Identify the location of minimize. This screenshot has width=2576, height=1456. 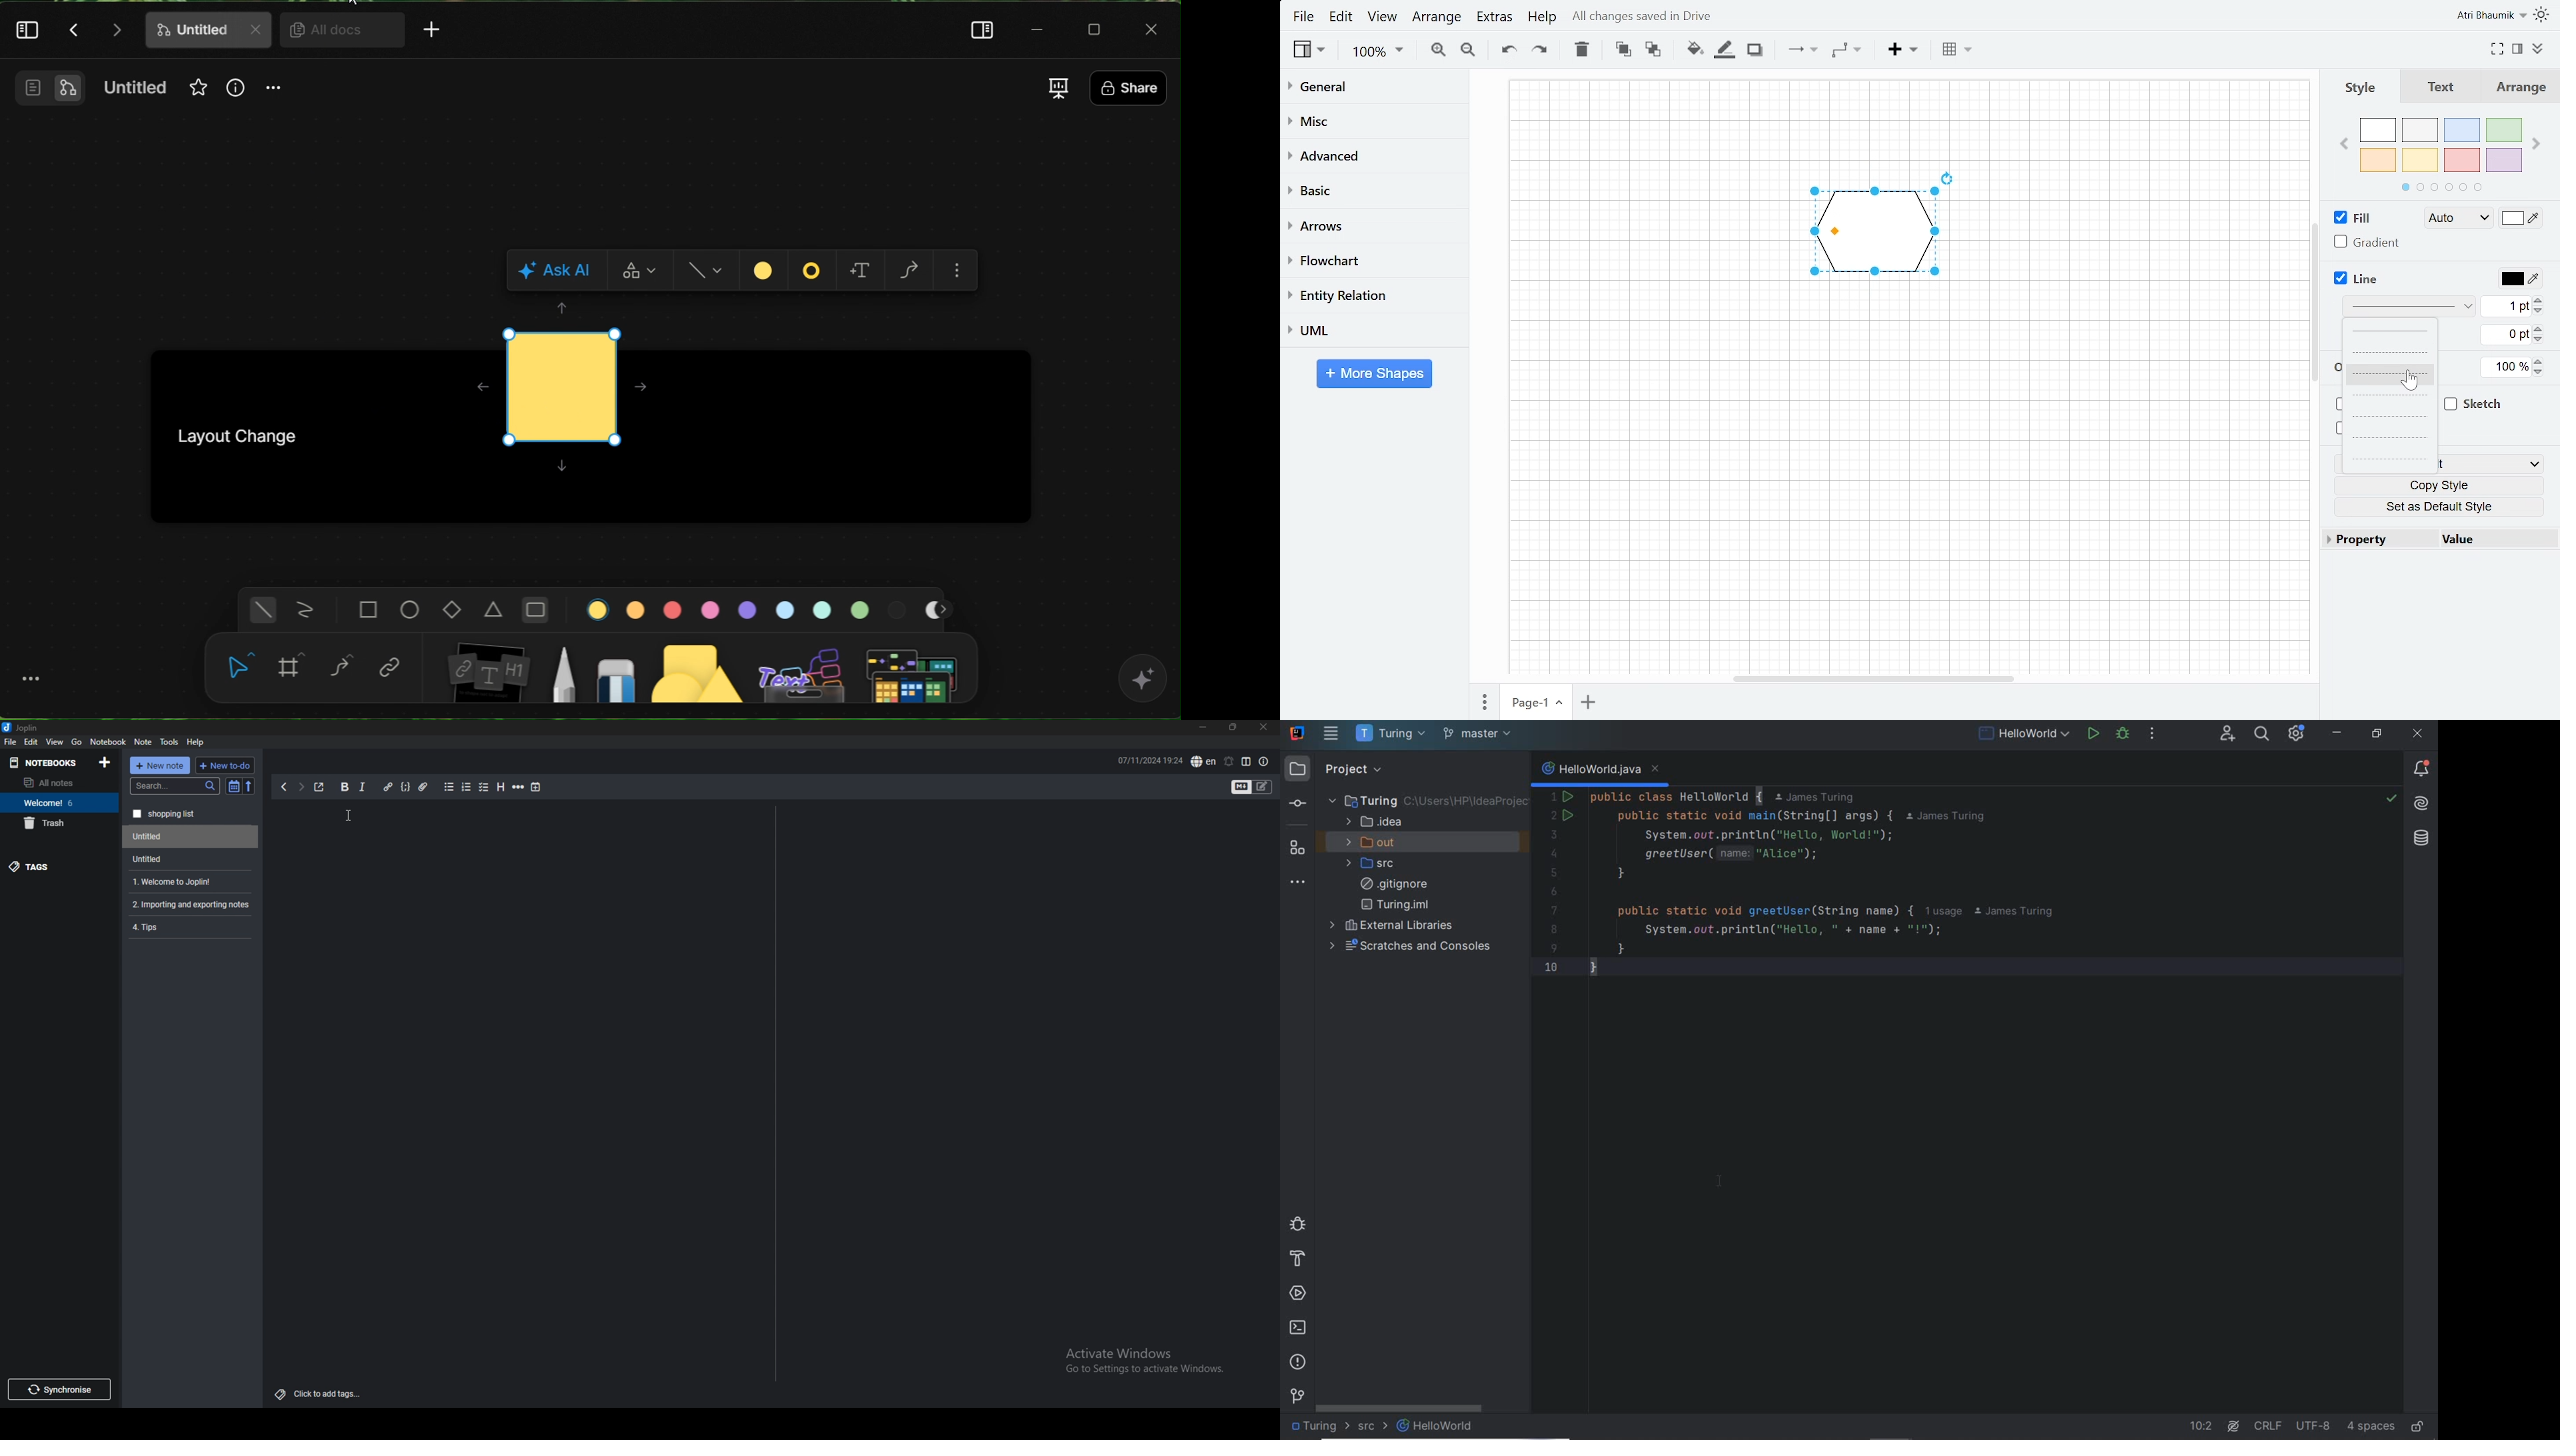
(1039, 29).